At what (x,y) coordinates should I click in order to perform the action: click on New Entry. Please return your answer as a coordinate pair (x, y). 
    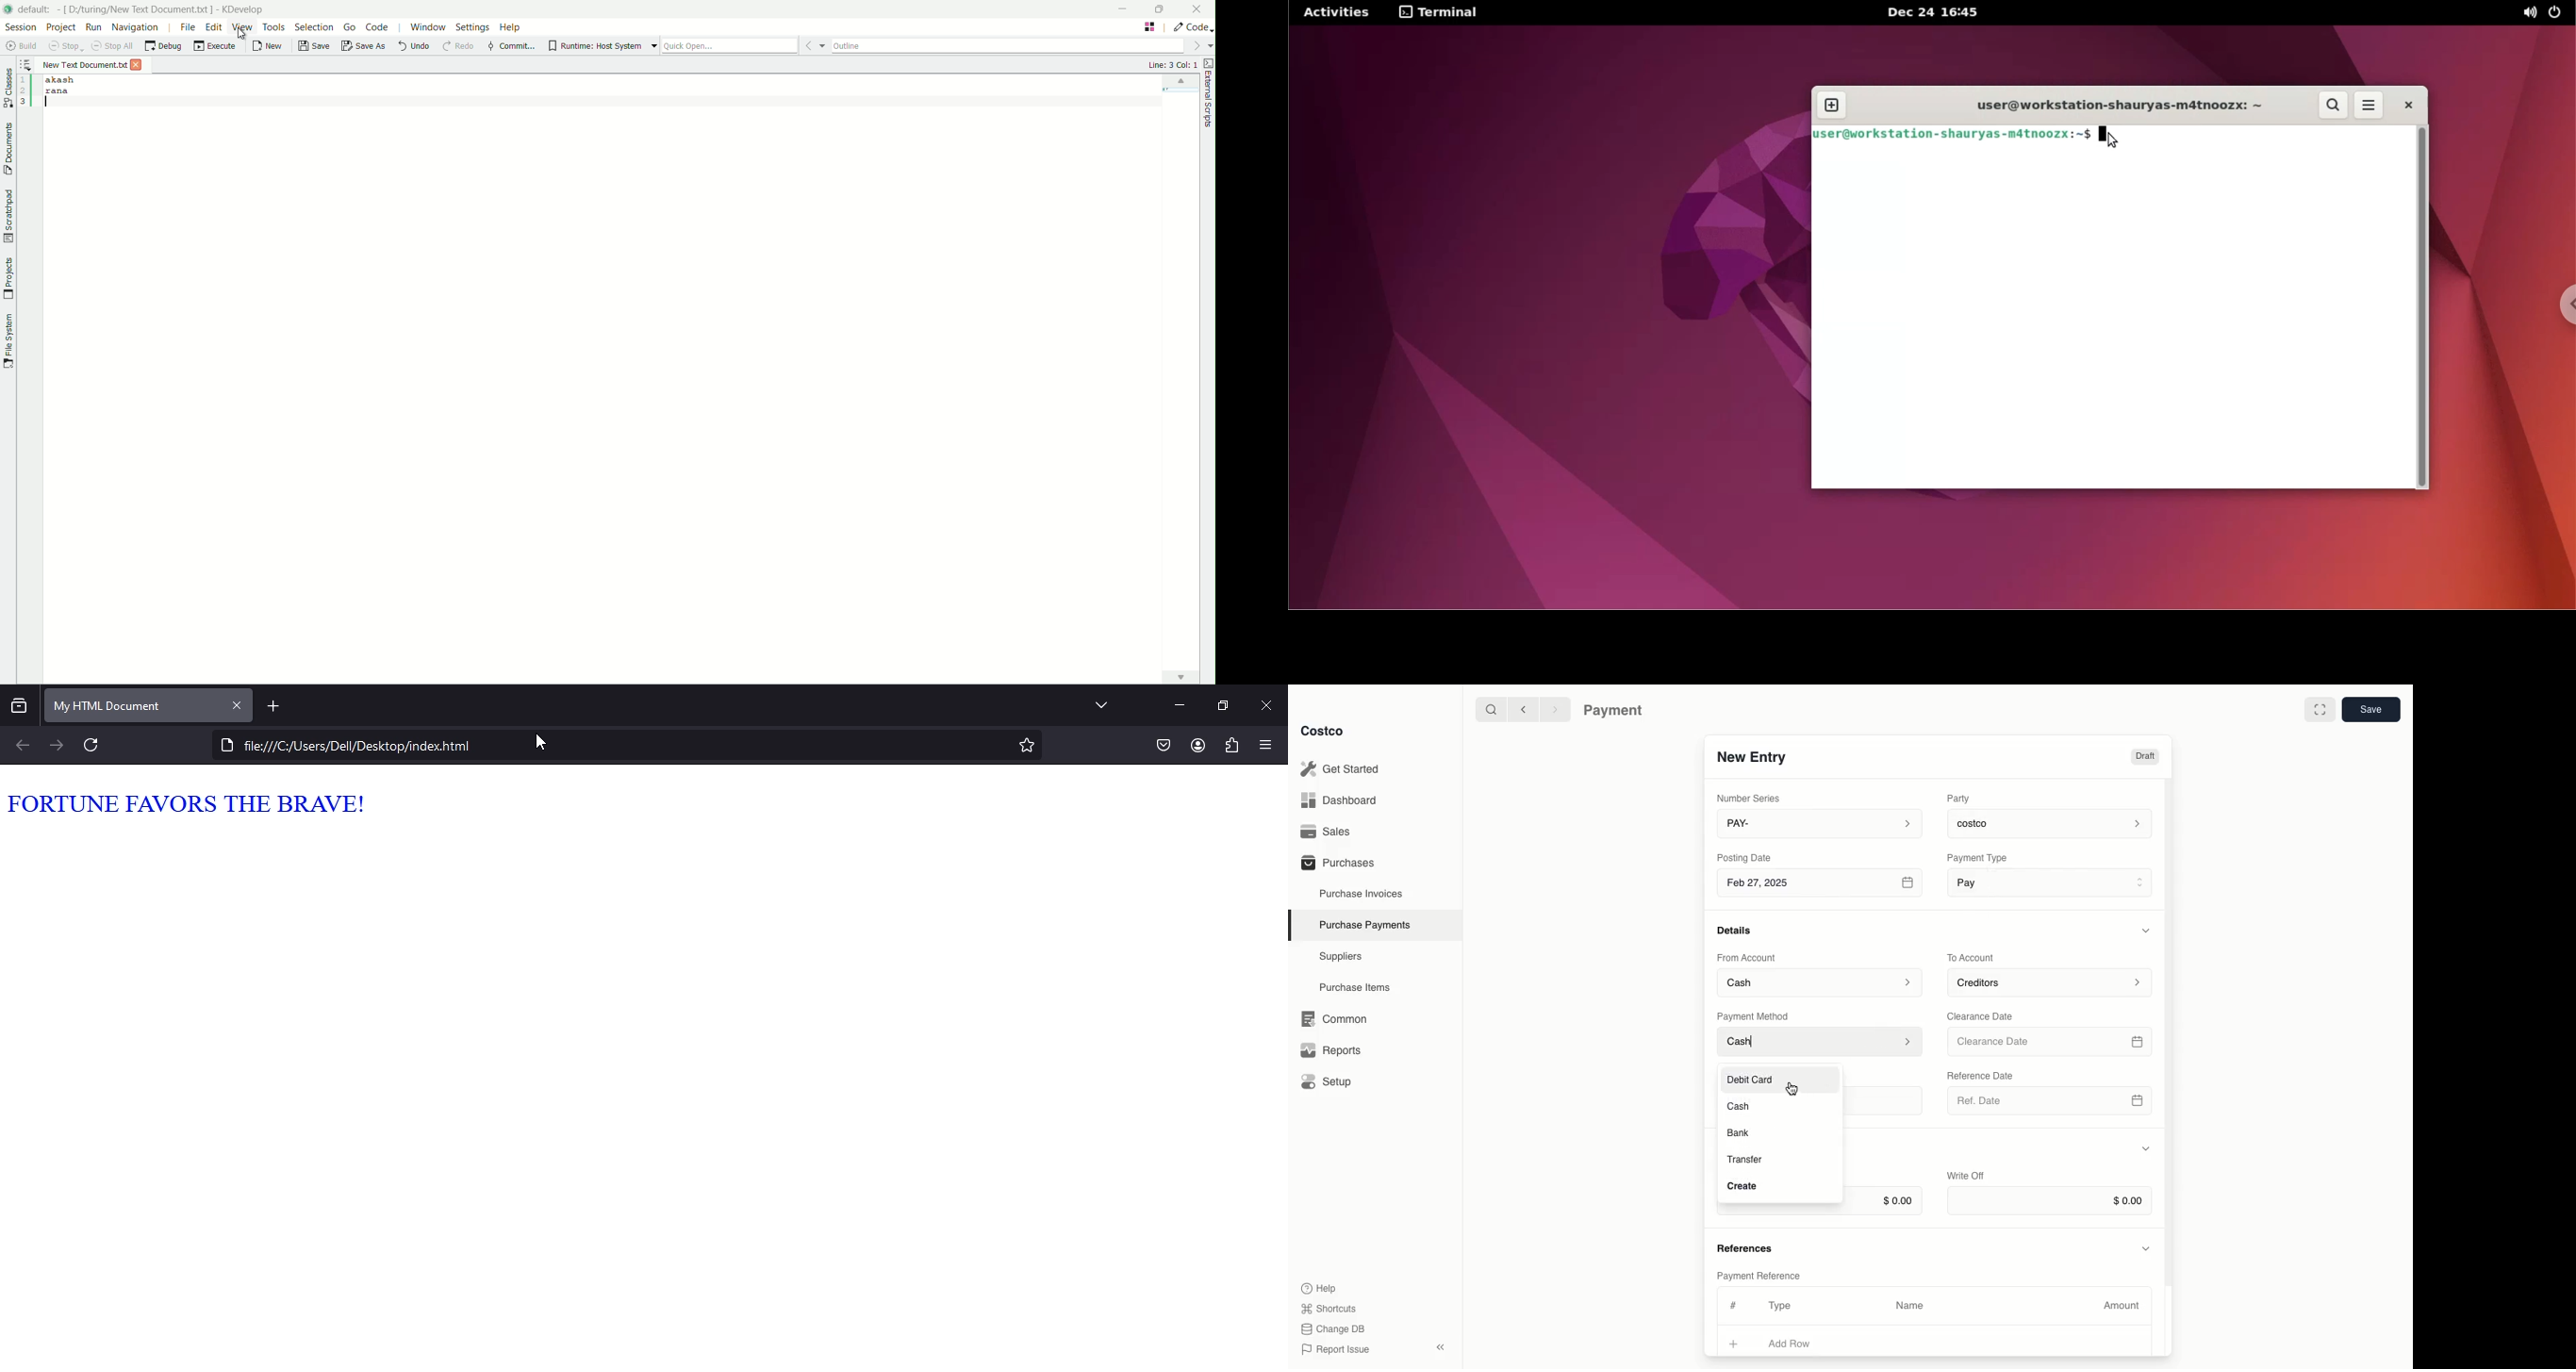
    Looking at the image, I should click on (1753, 756).